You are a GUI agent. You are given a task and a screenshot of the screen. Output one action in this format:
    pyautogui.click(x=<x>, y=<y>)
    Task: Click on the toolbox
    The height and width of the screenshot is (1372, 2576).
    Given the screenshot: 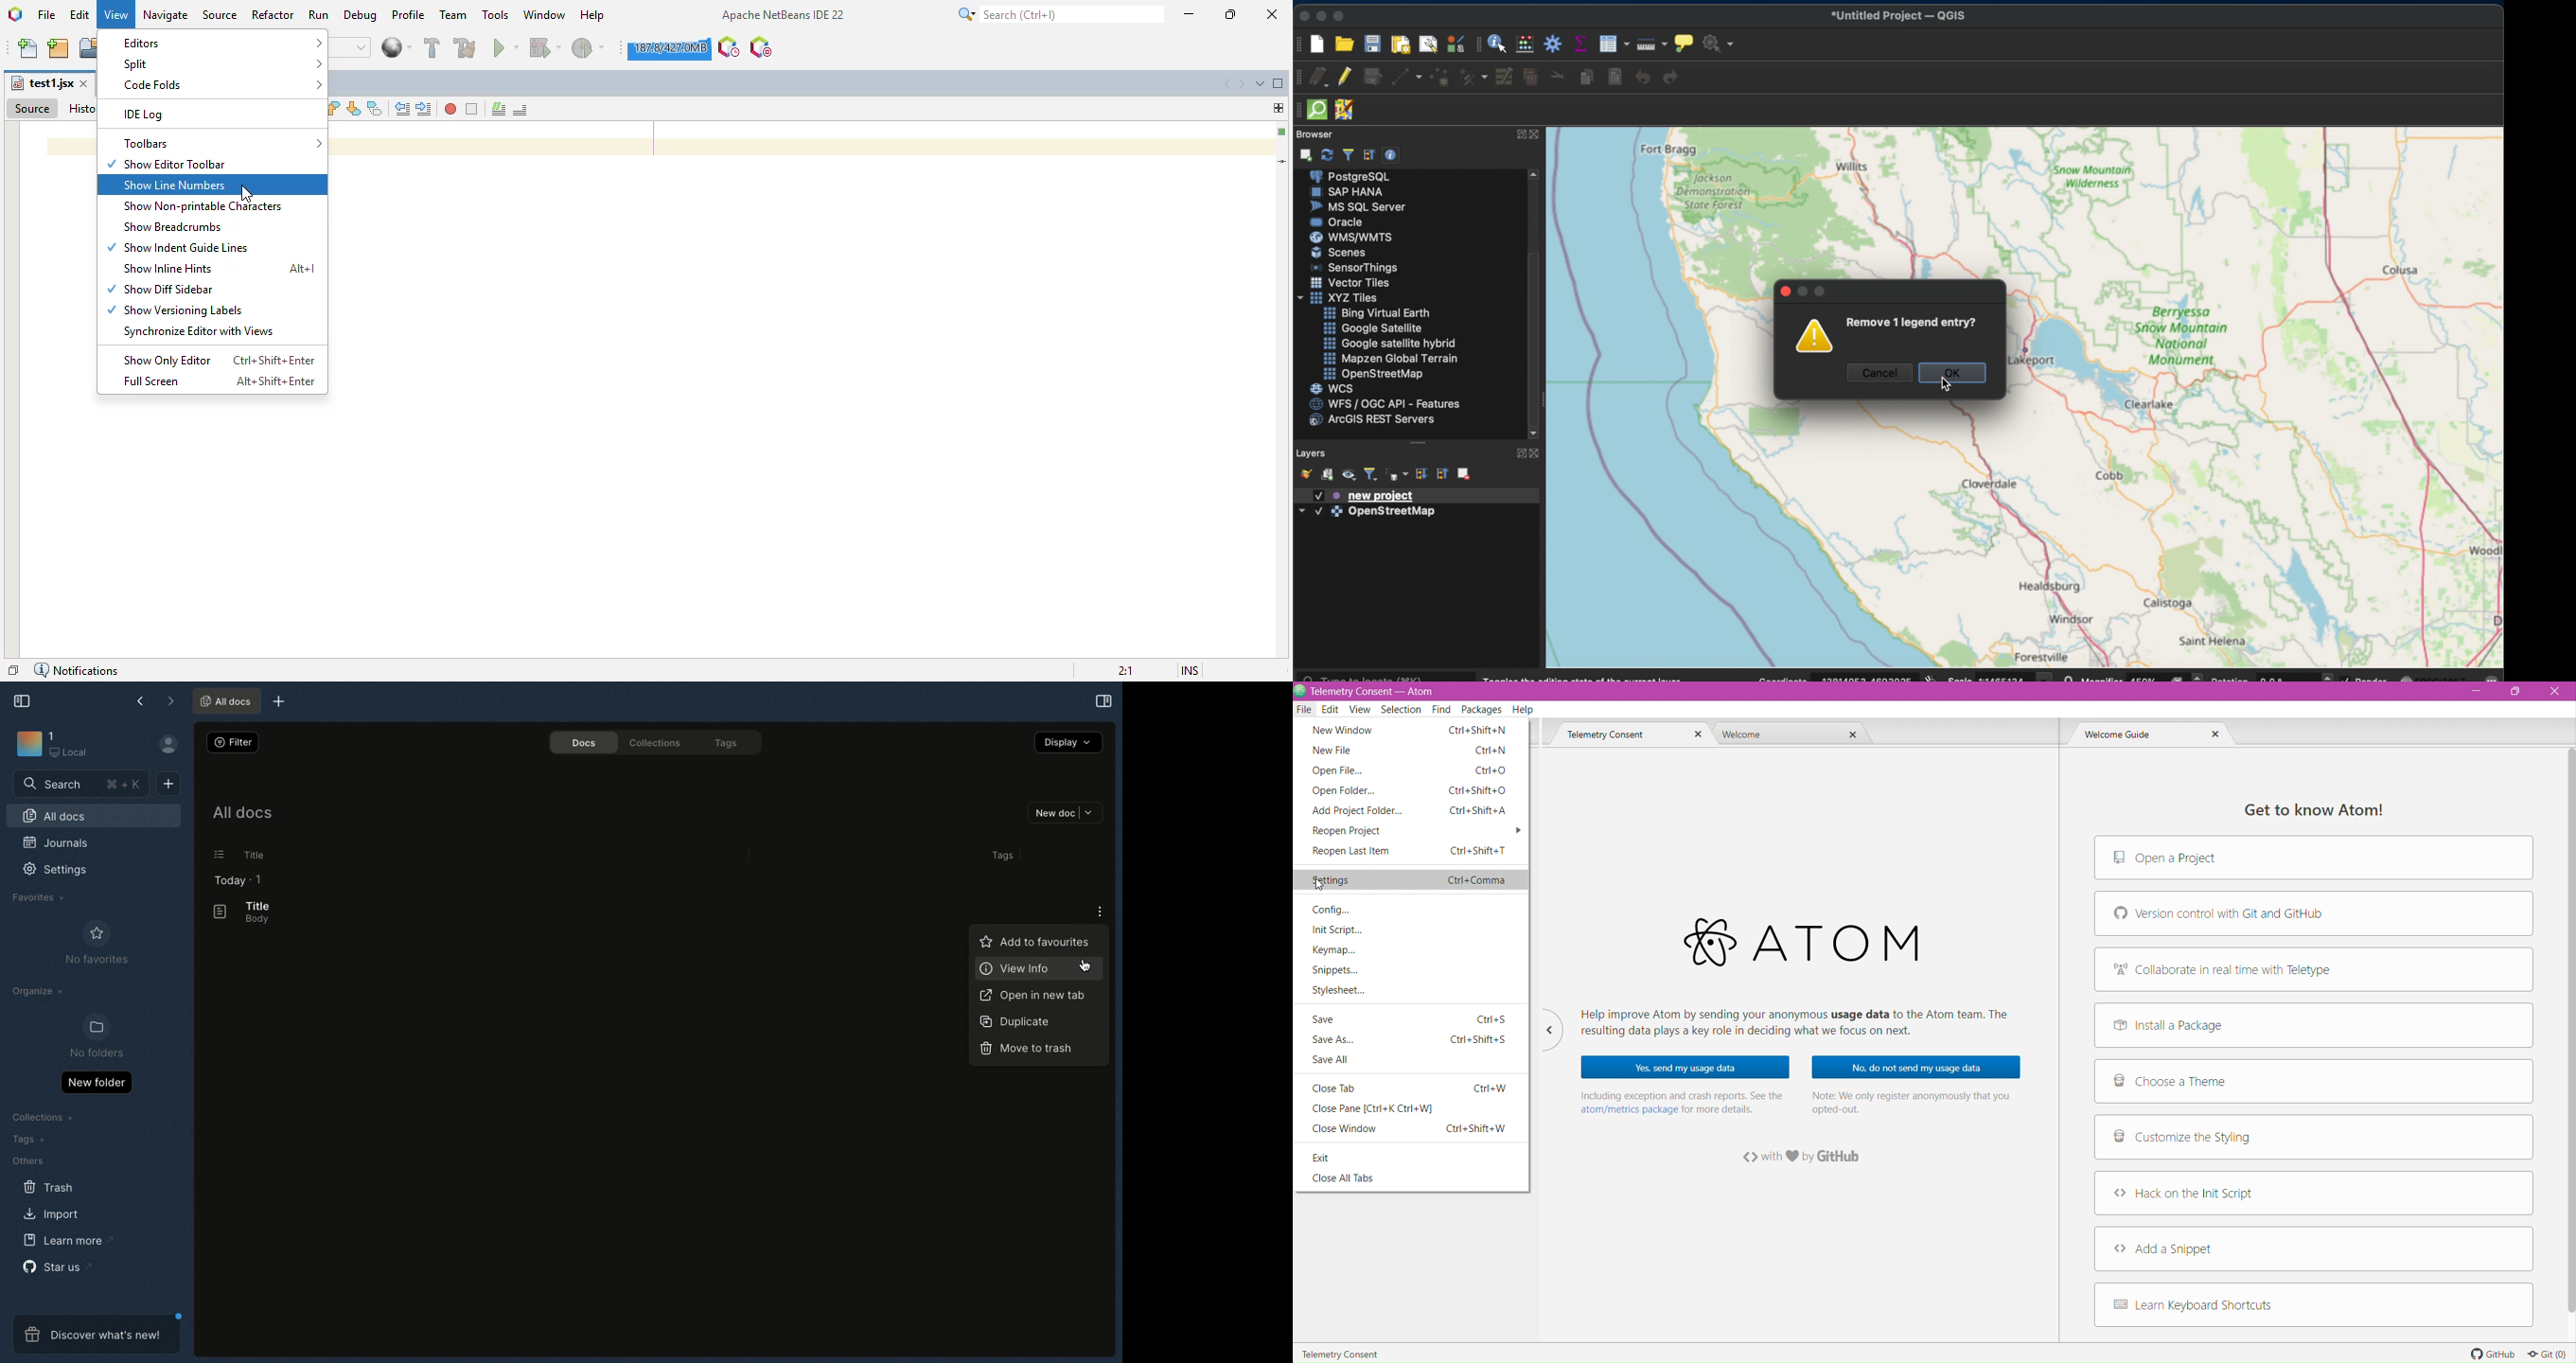 What is the action you would take?
    pyautogui.click(x=1552, y=42)
    